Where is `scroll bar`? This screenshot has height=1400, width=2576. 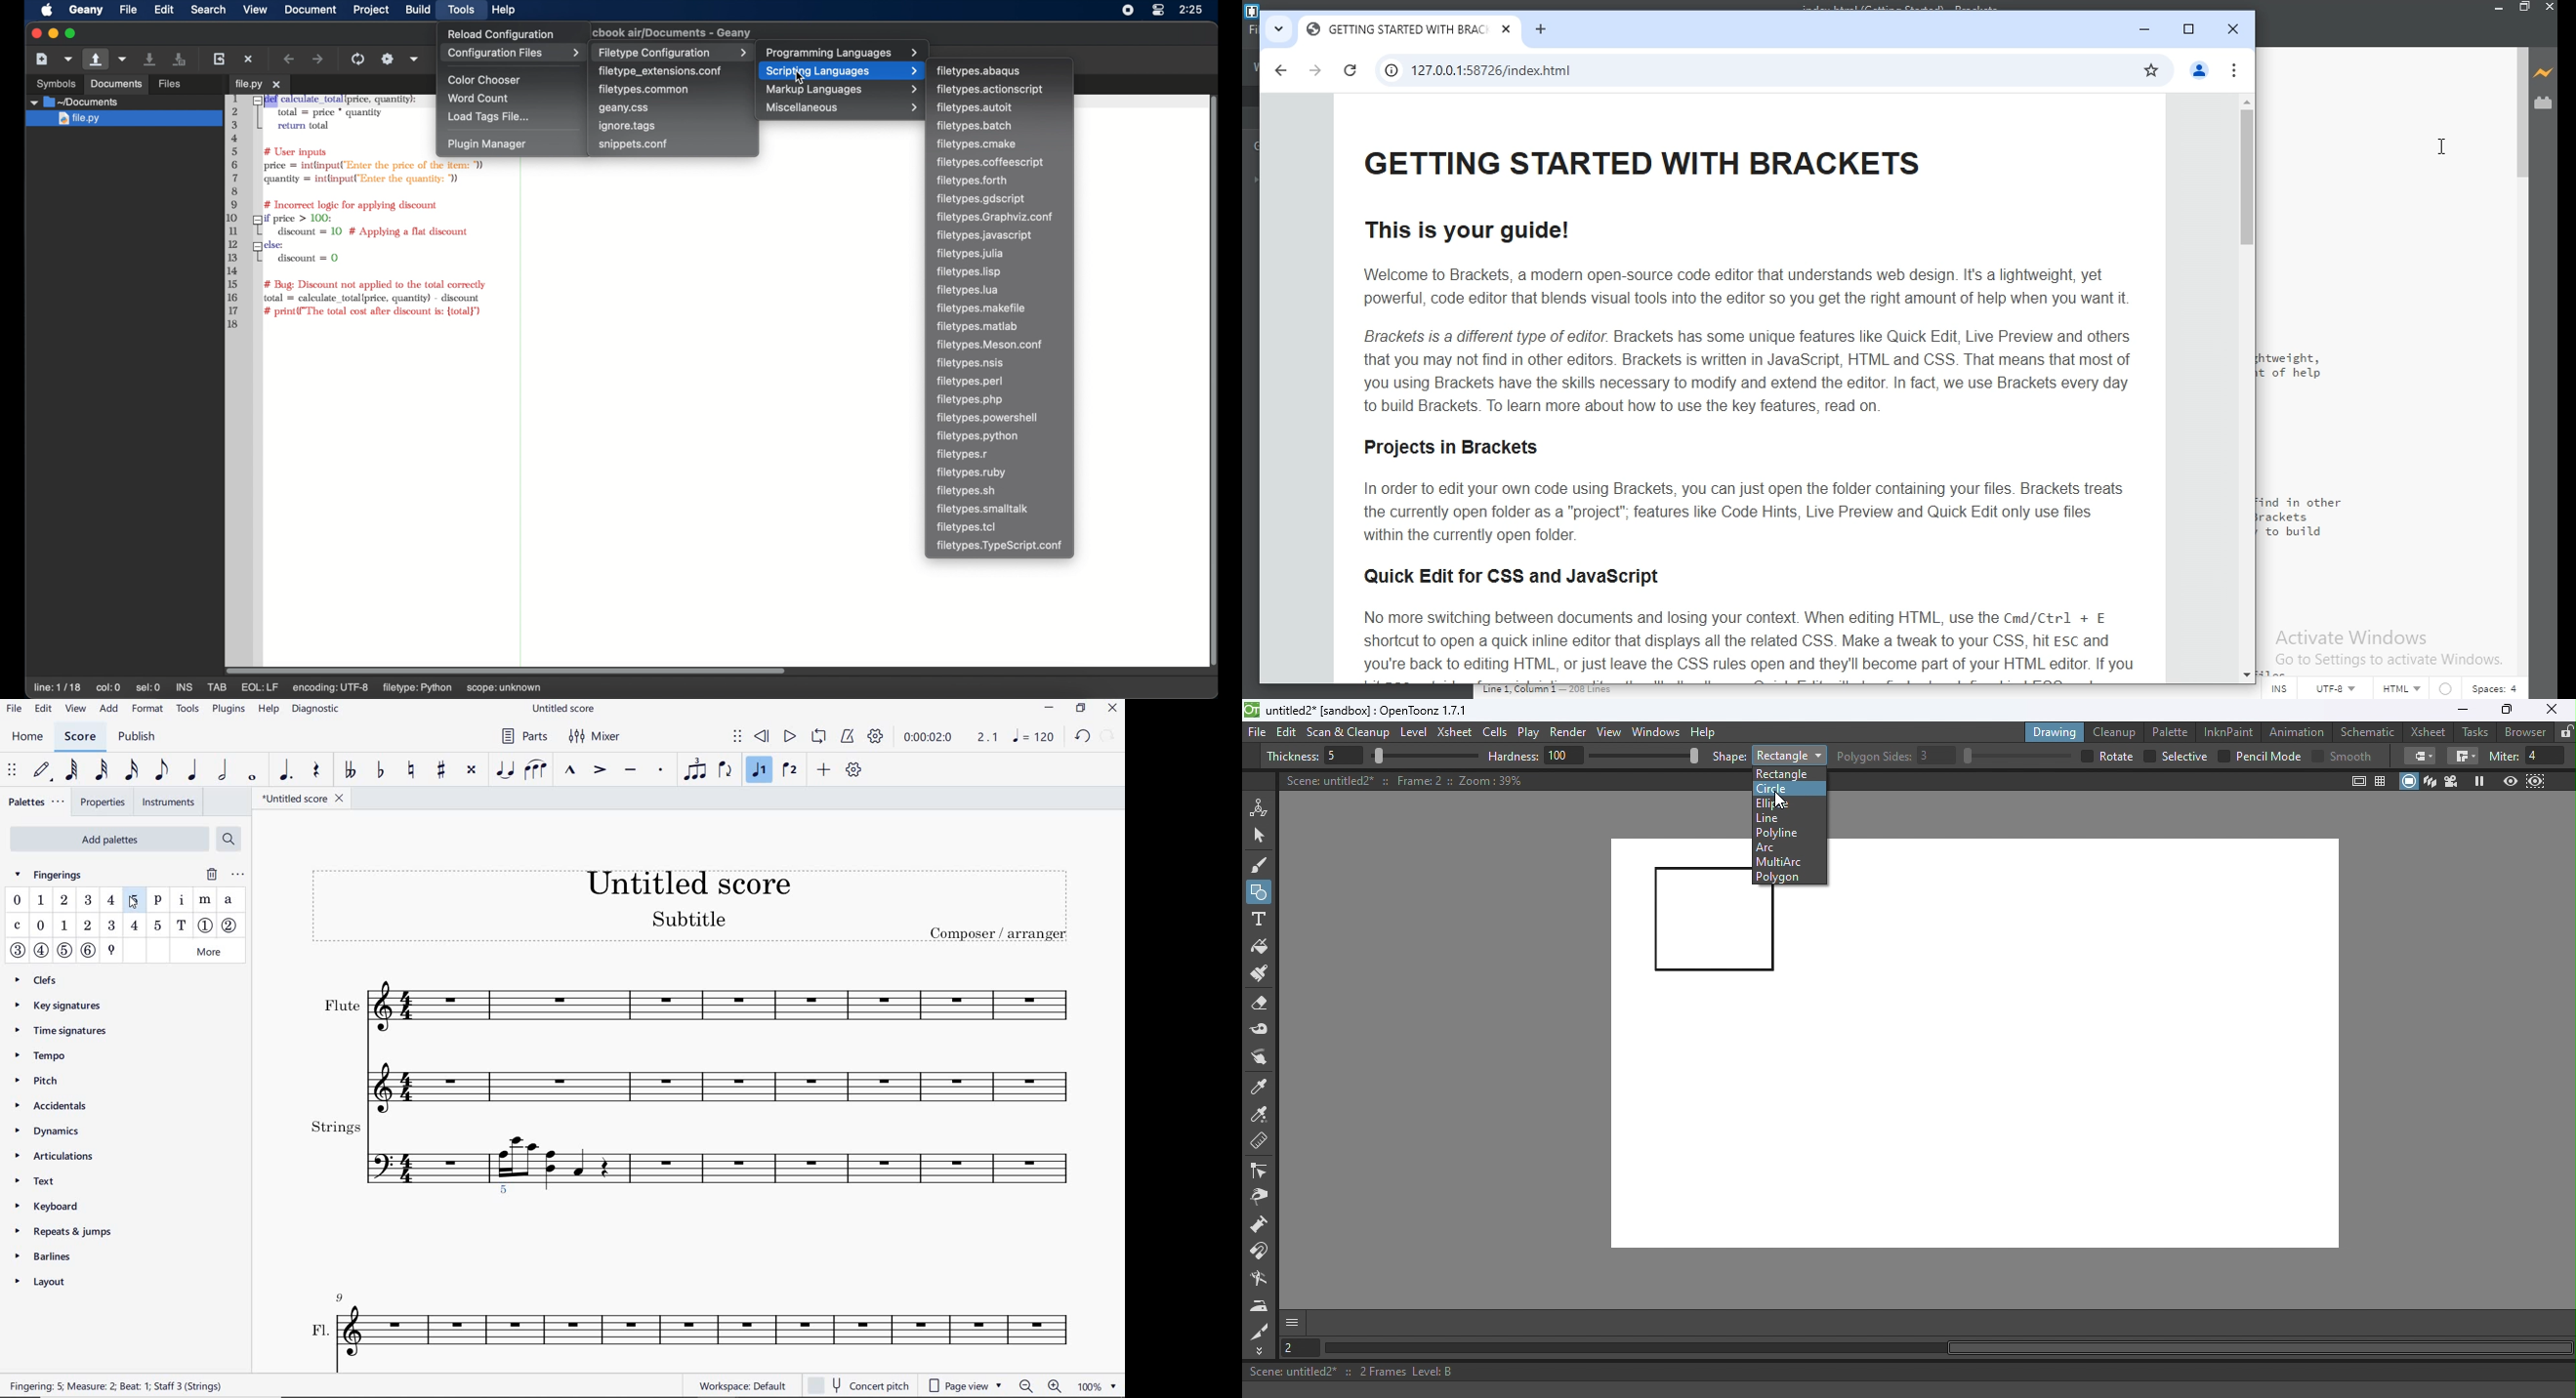 scroll bar is located at coordinates (2245, 387).